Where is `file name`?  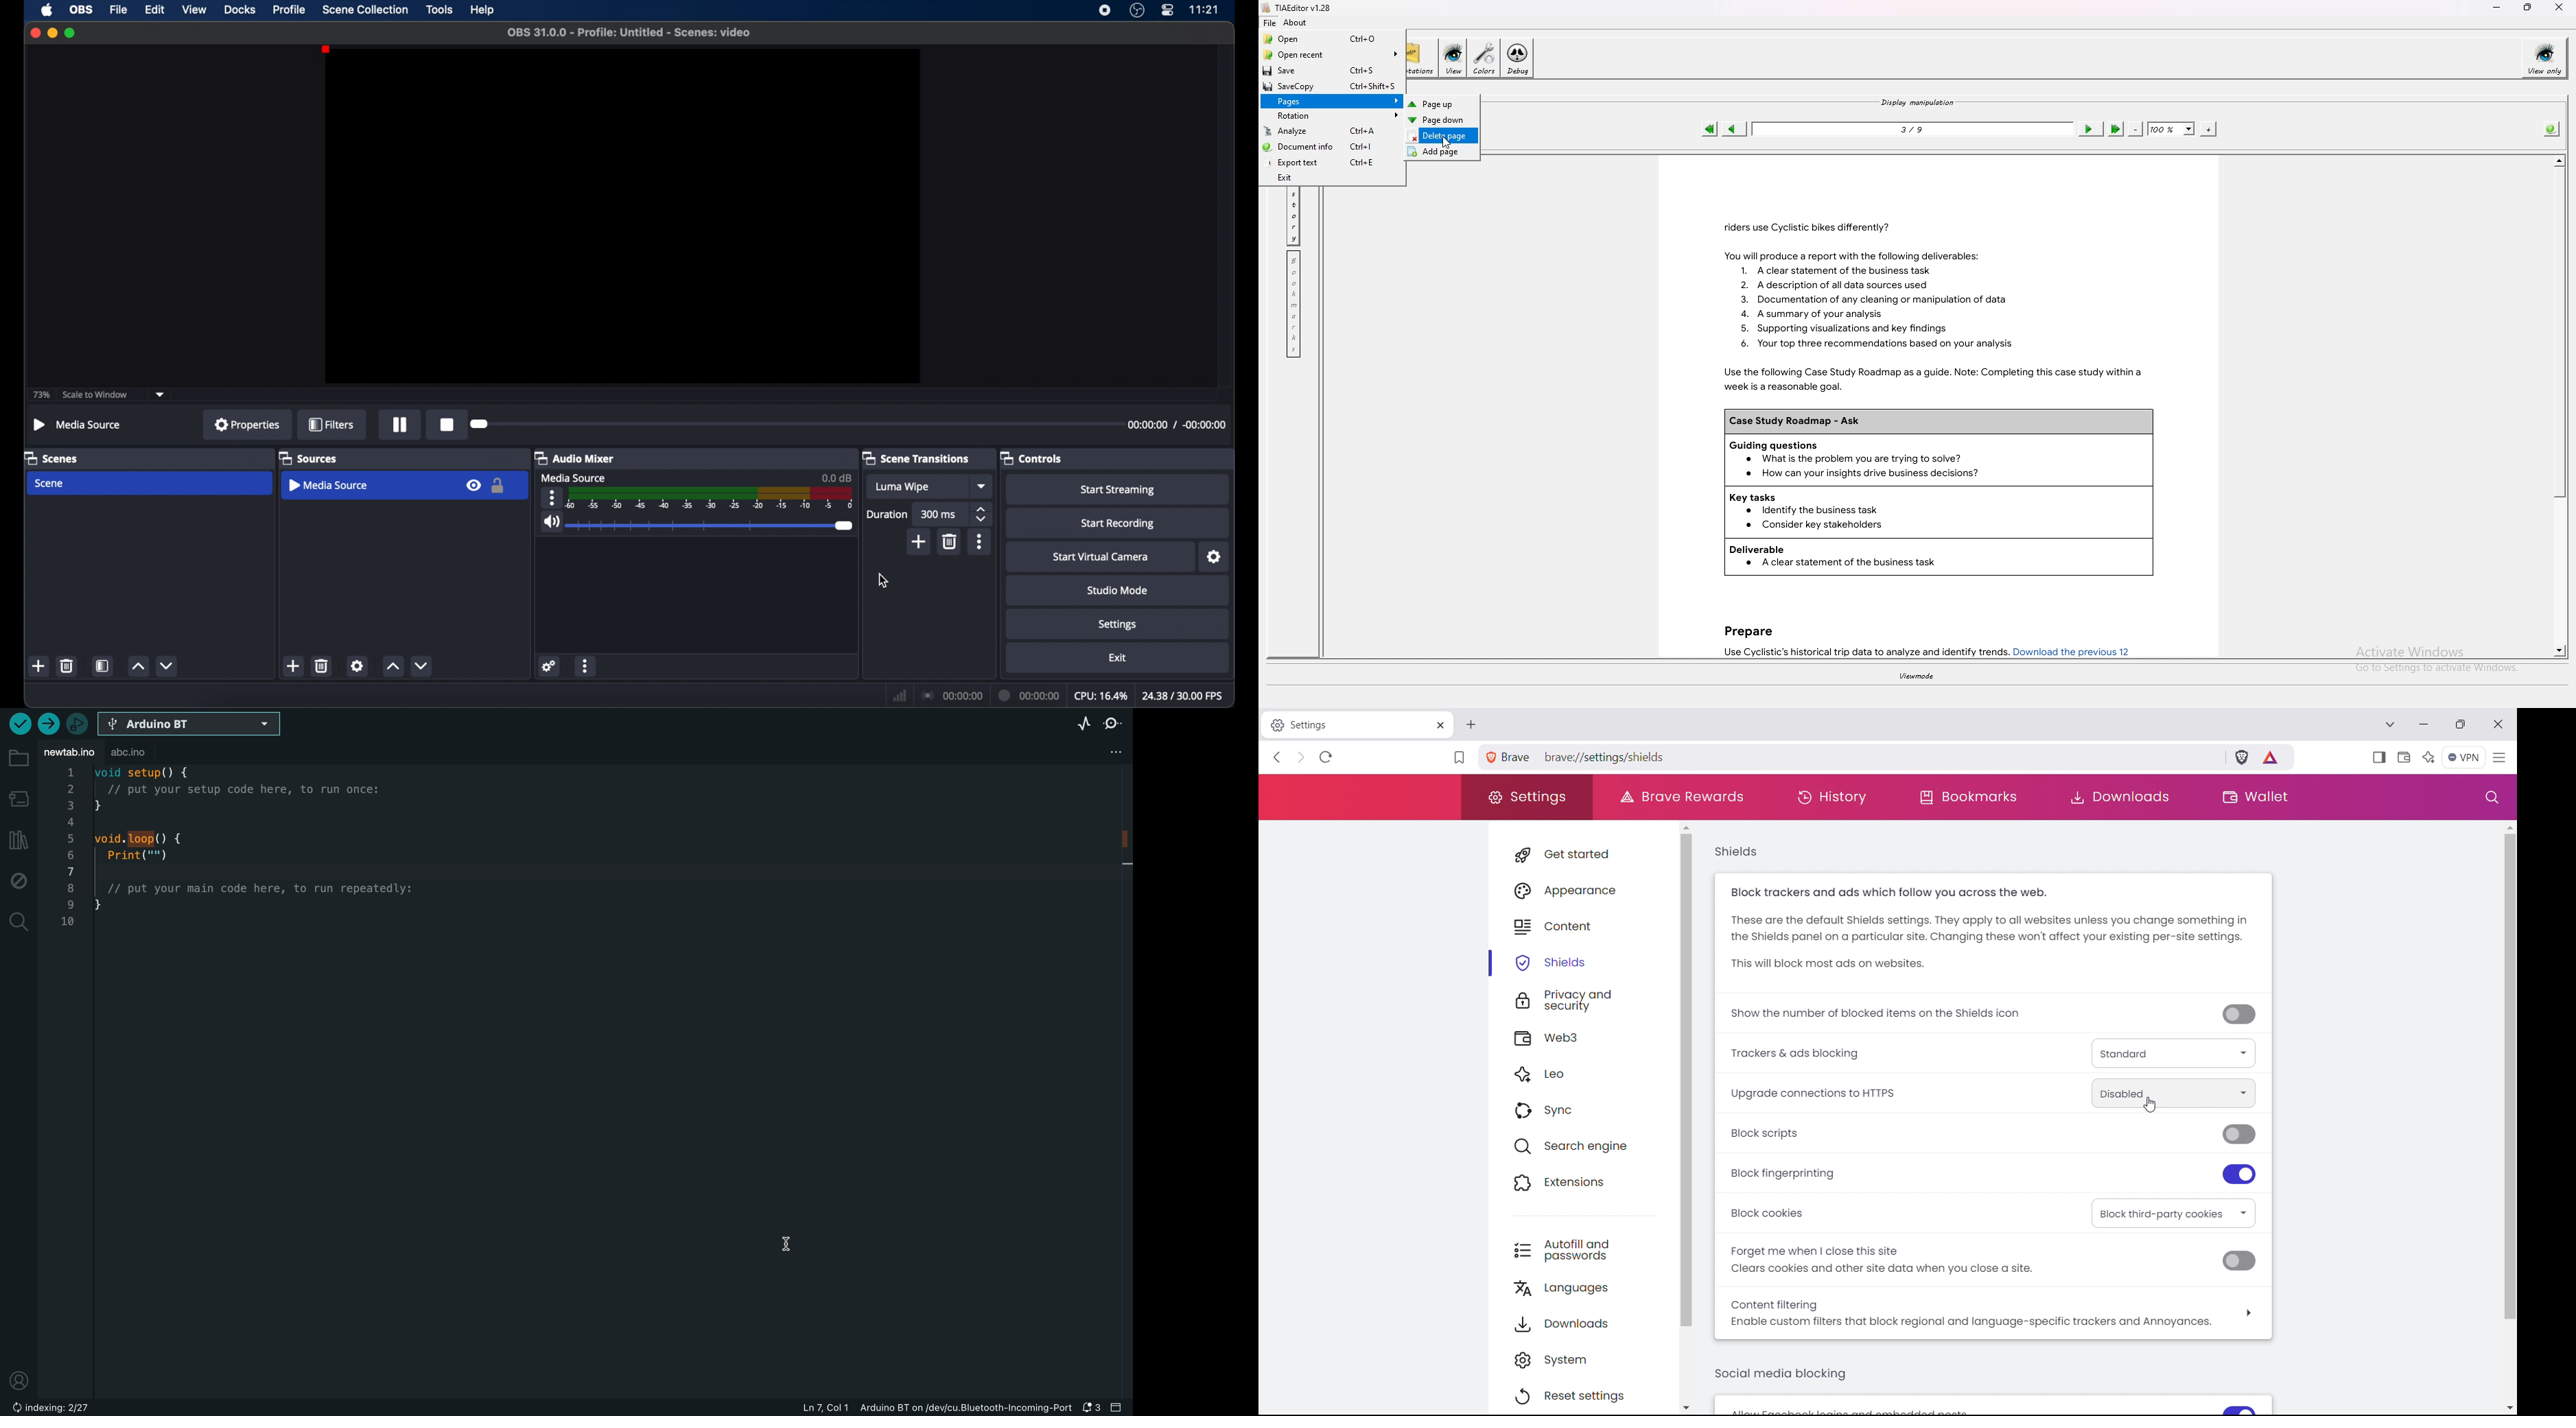
file name is located at coordinates (629, 33).